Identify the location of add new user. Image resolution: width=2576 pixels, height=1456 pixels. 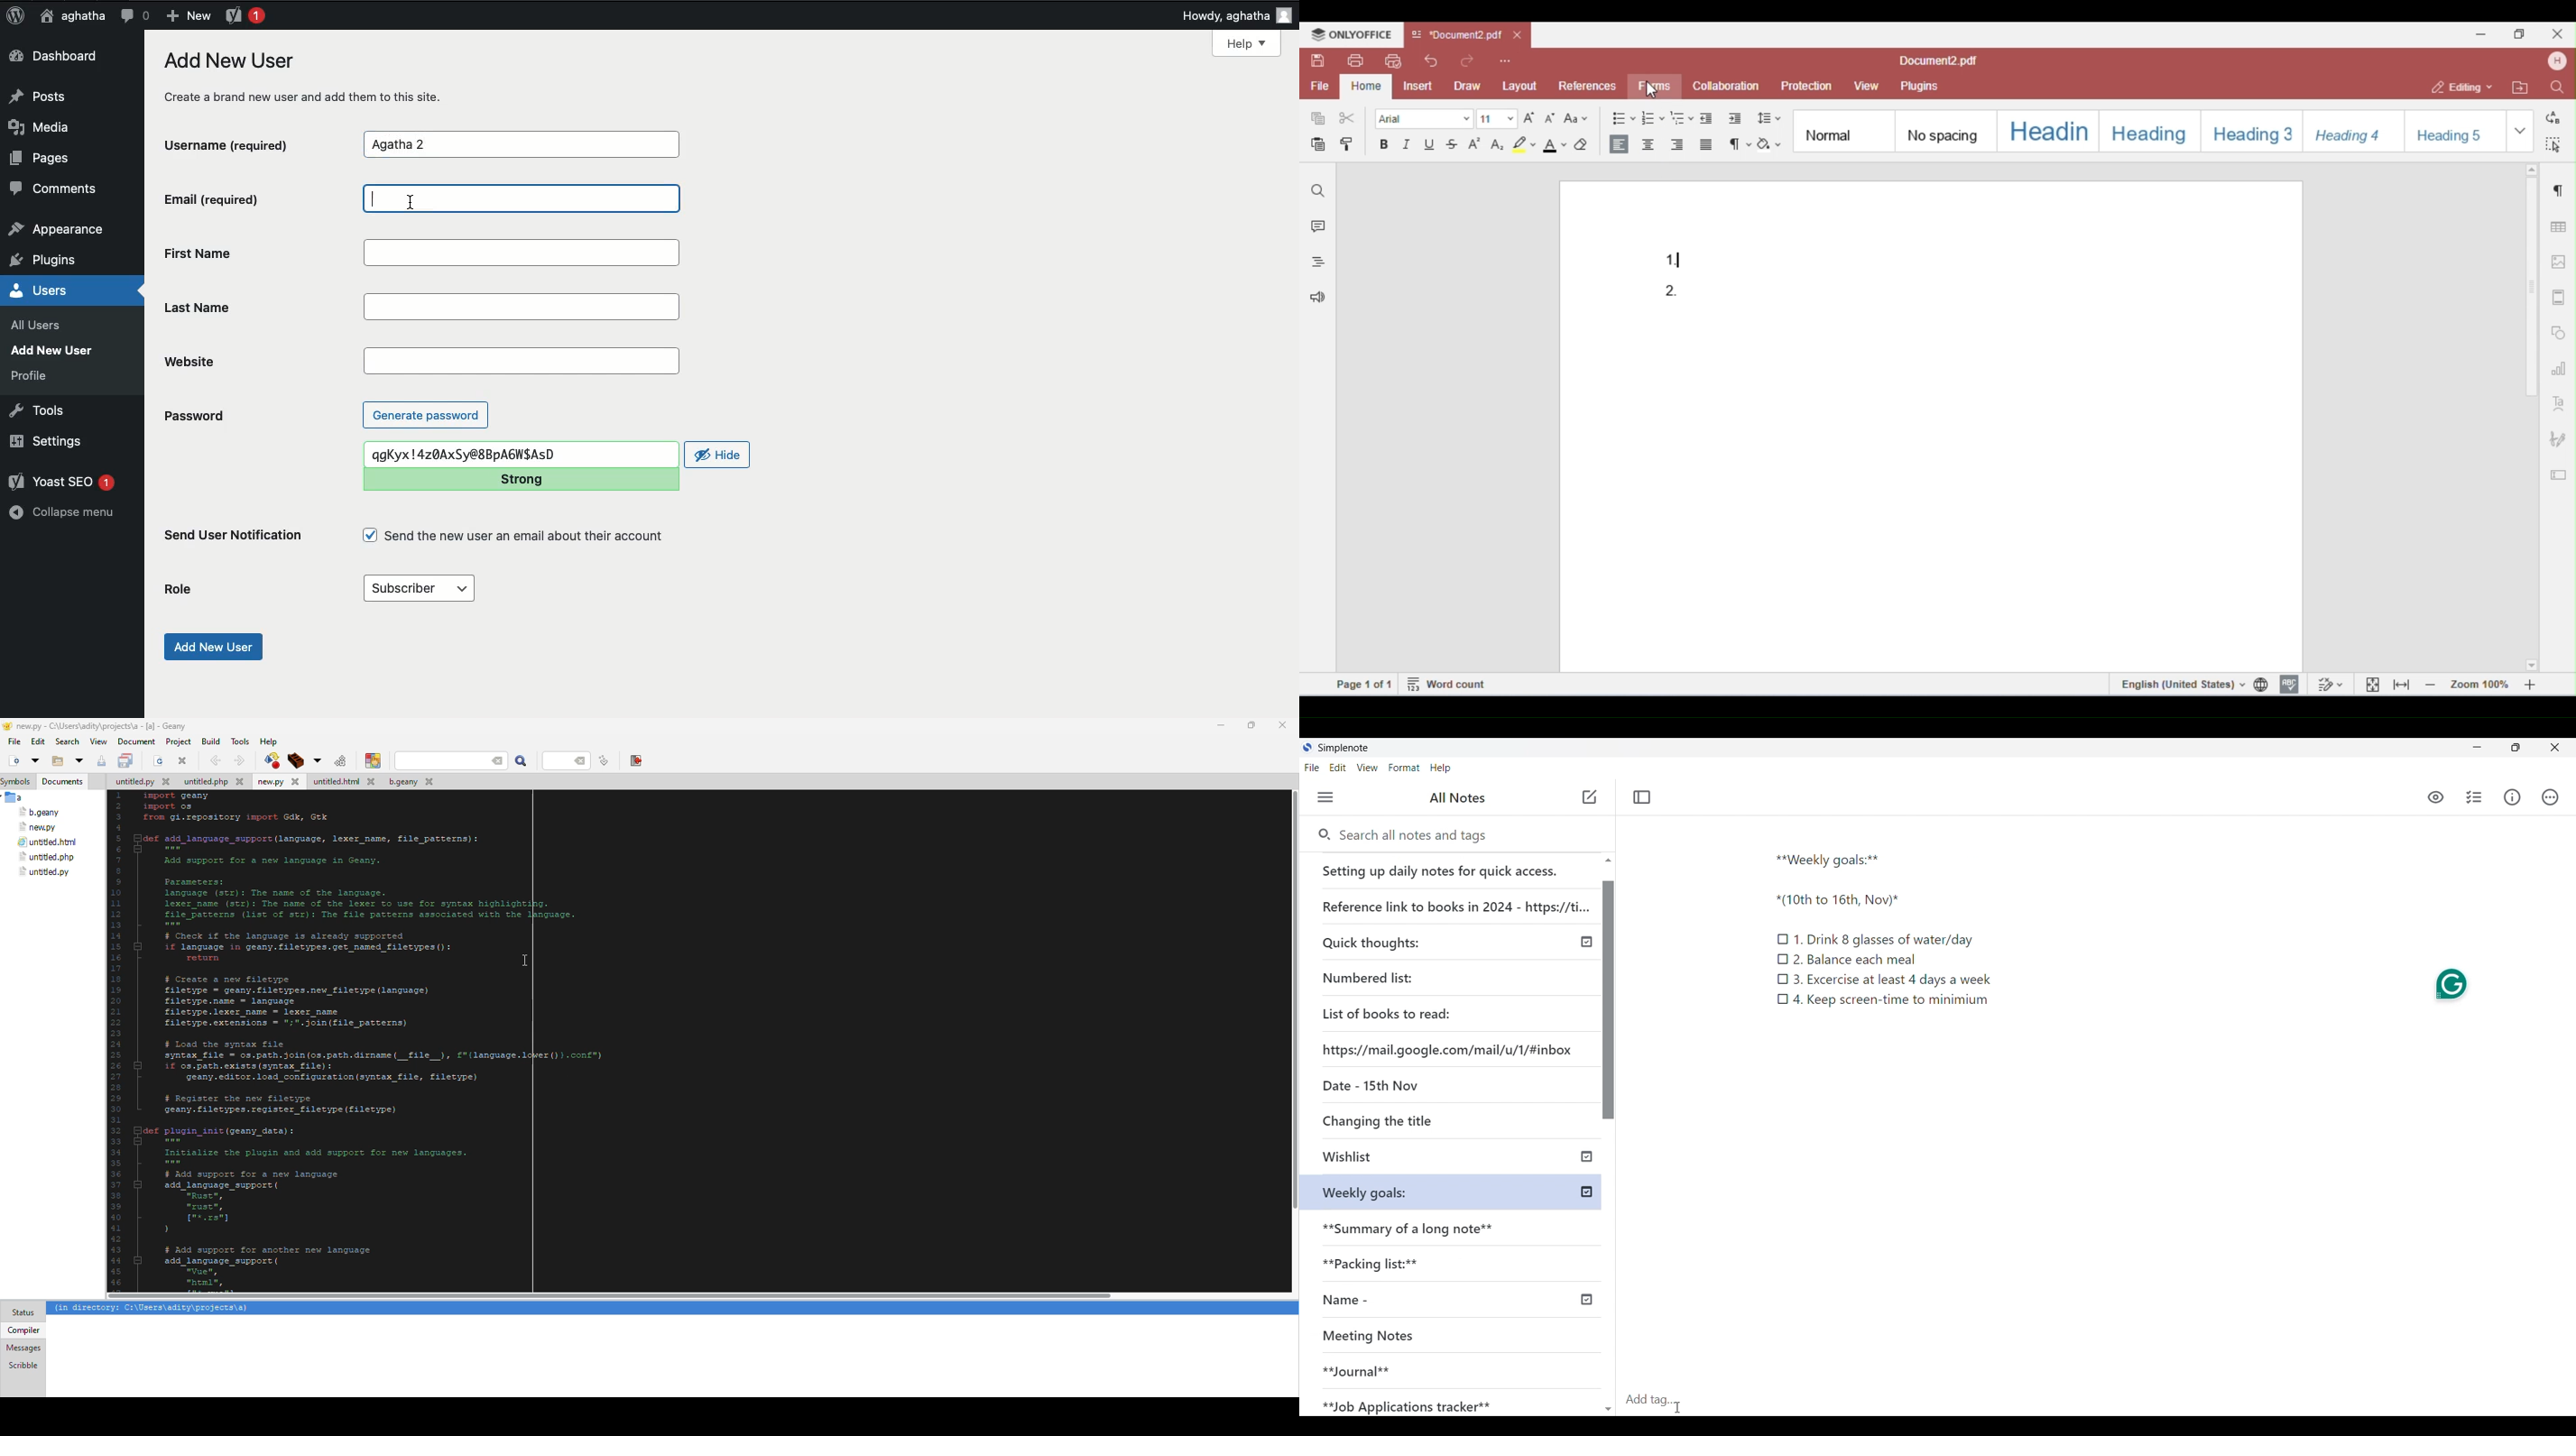
(56, 350).